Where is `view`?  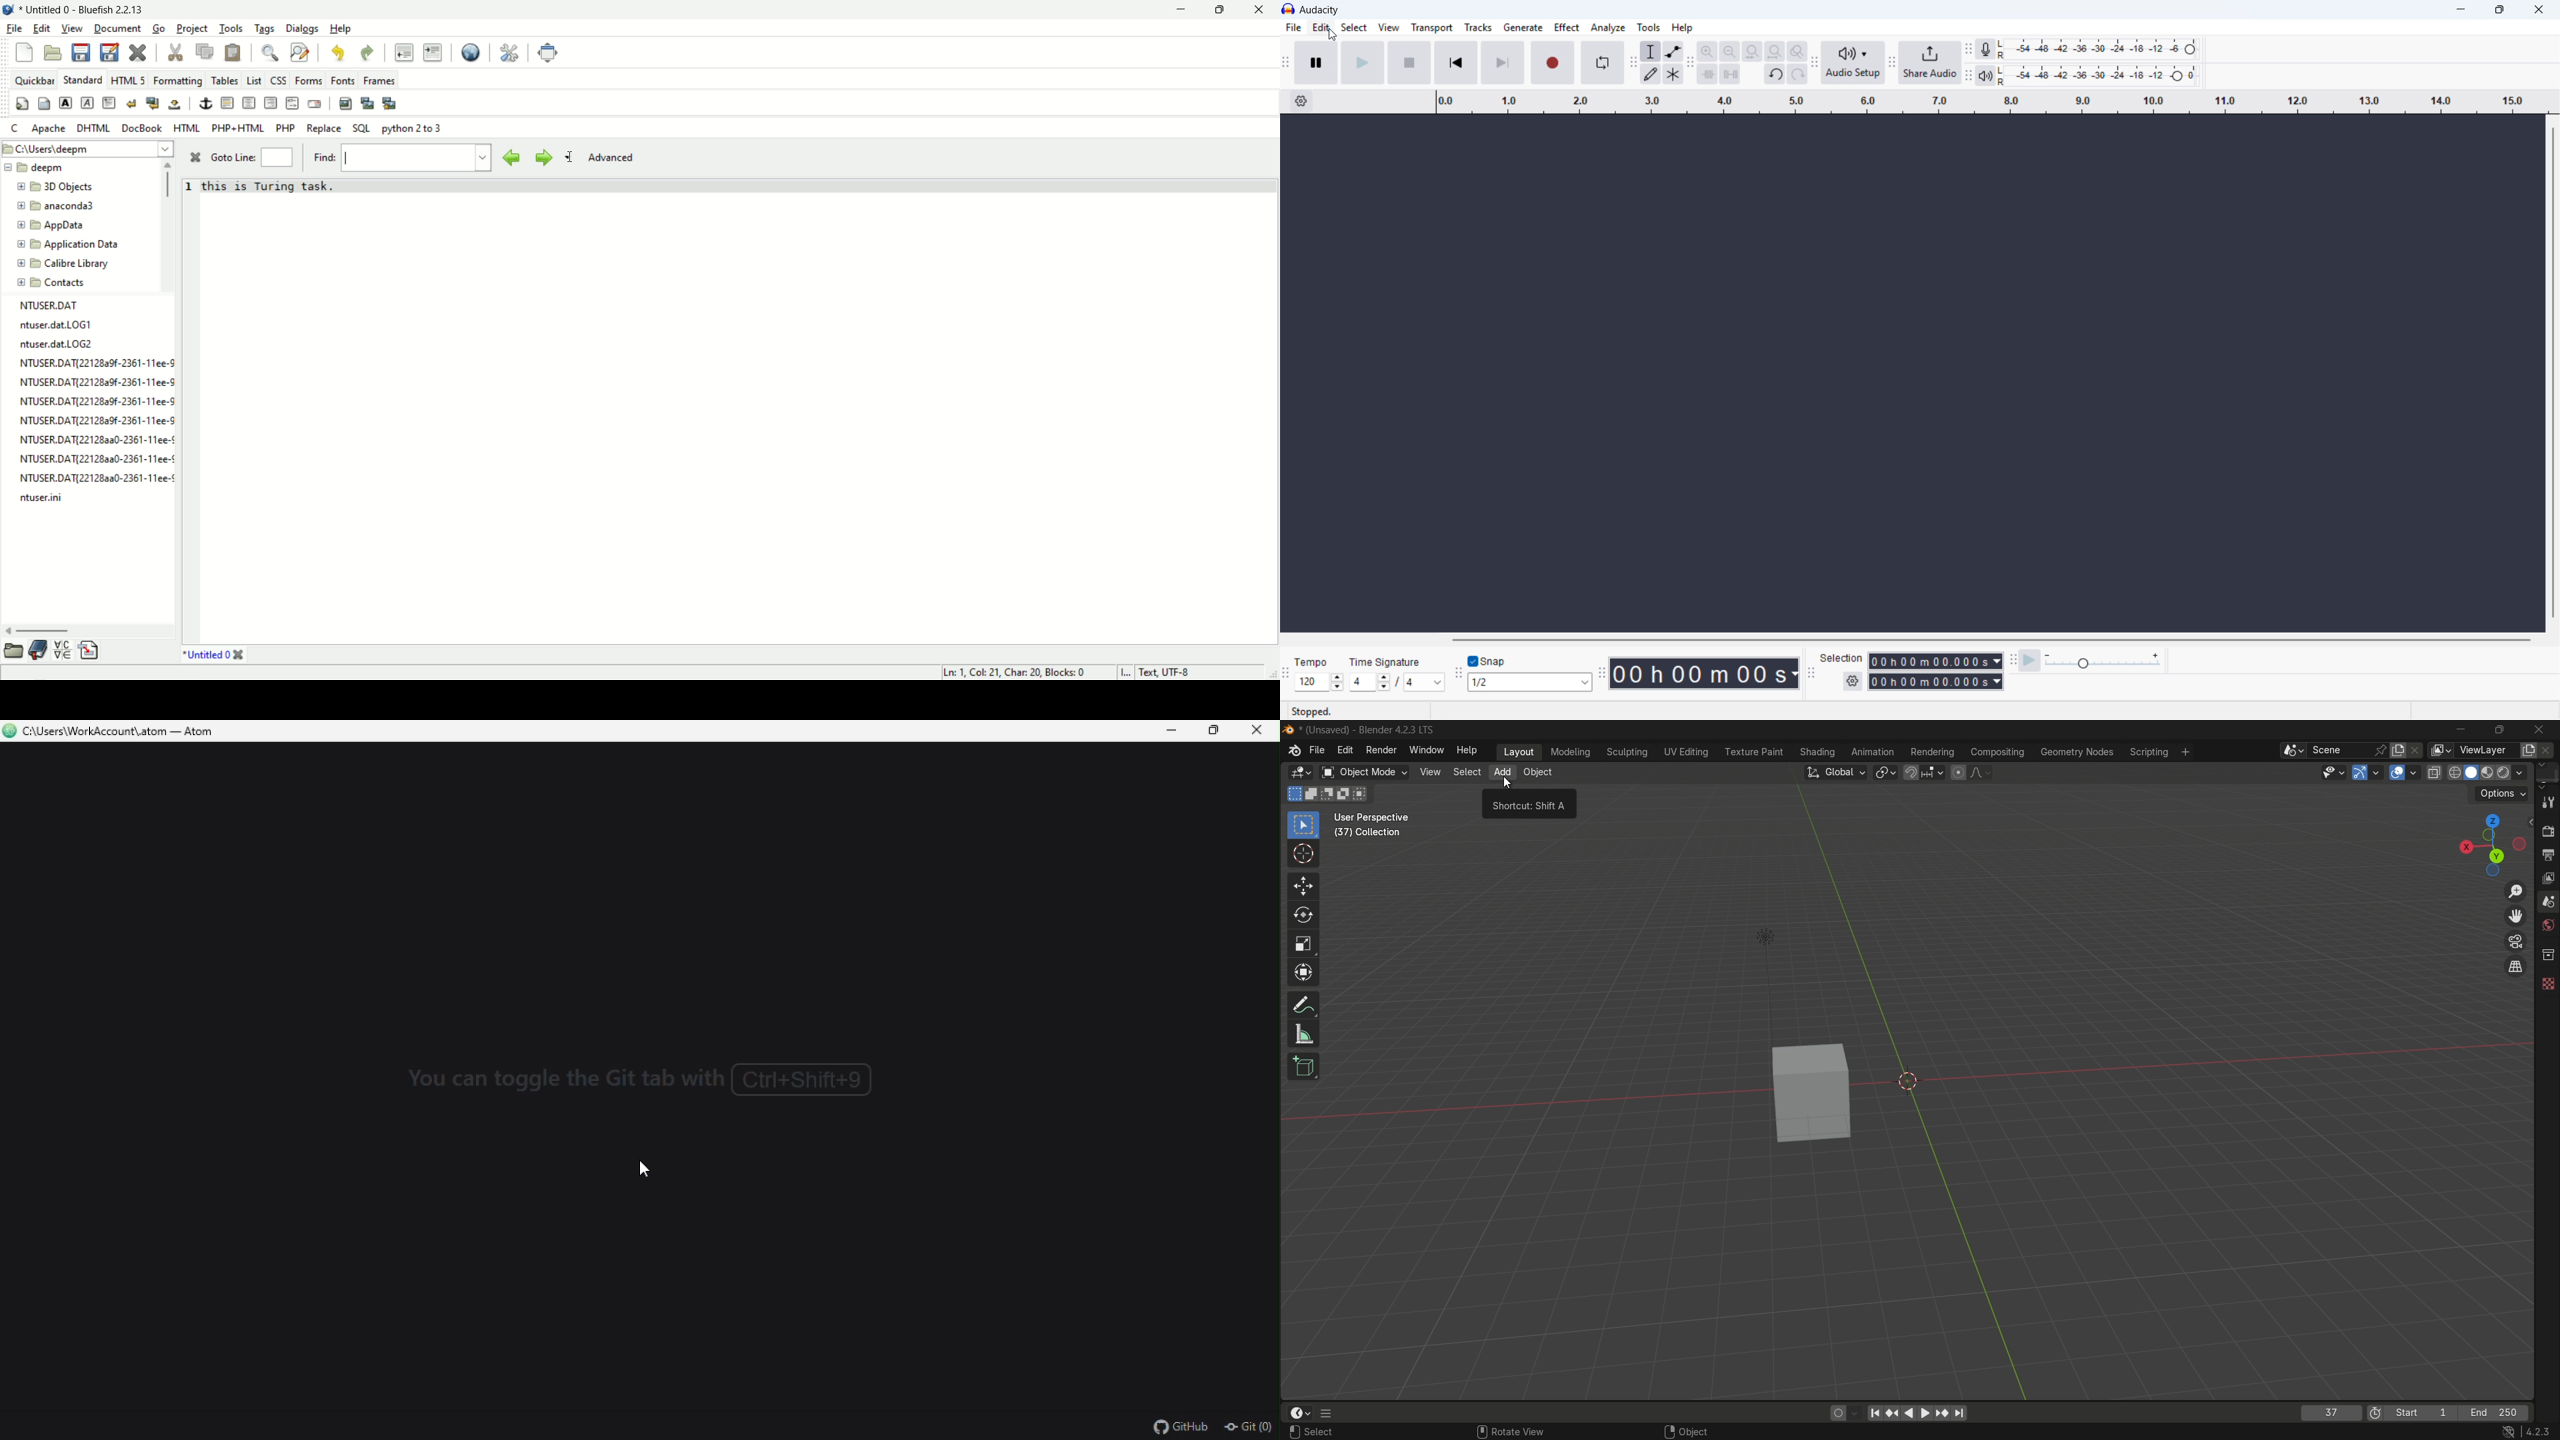
view is located at coordinates (1429, 773).